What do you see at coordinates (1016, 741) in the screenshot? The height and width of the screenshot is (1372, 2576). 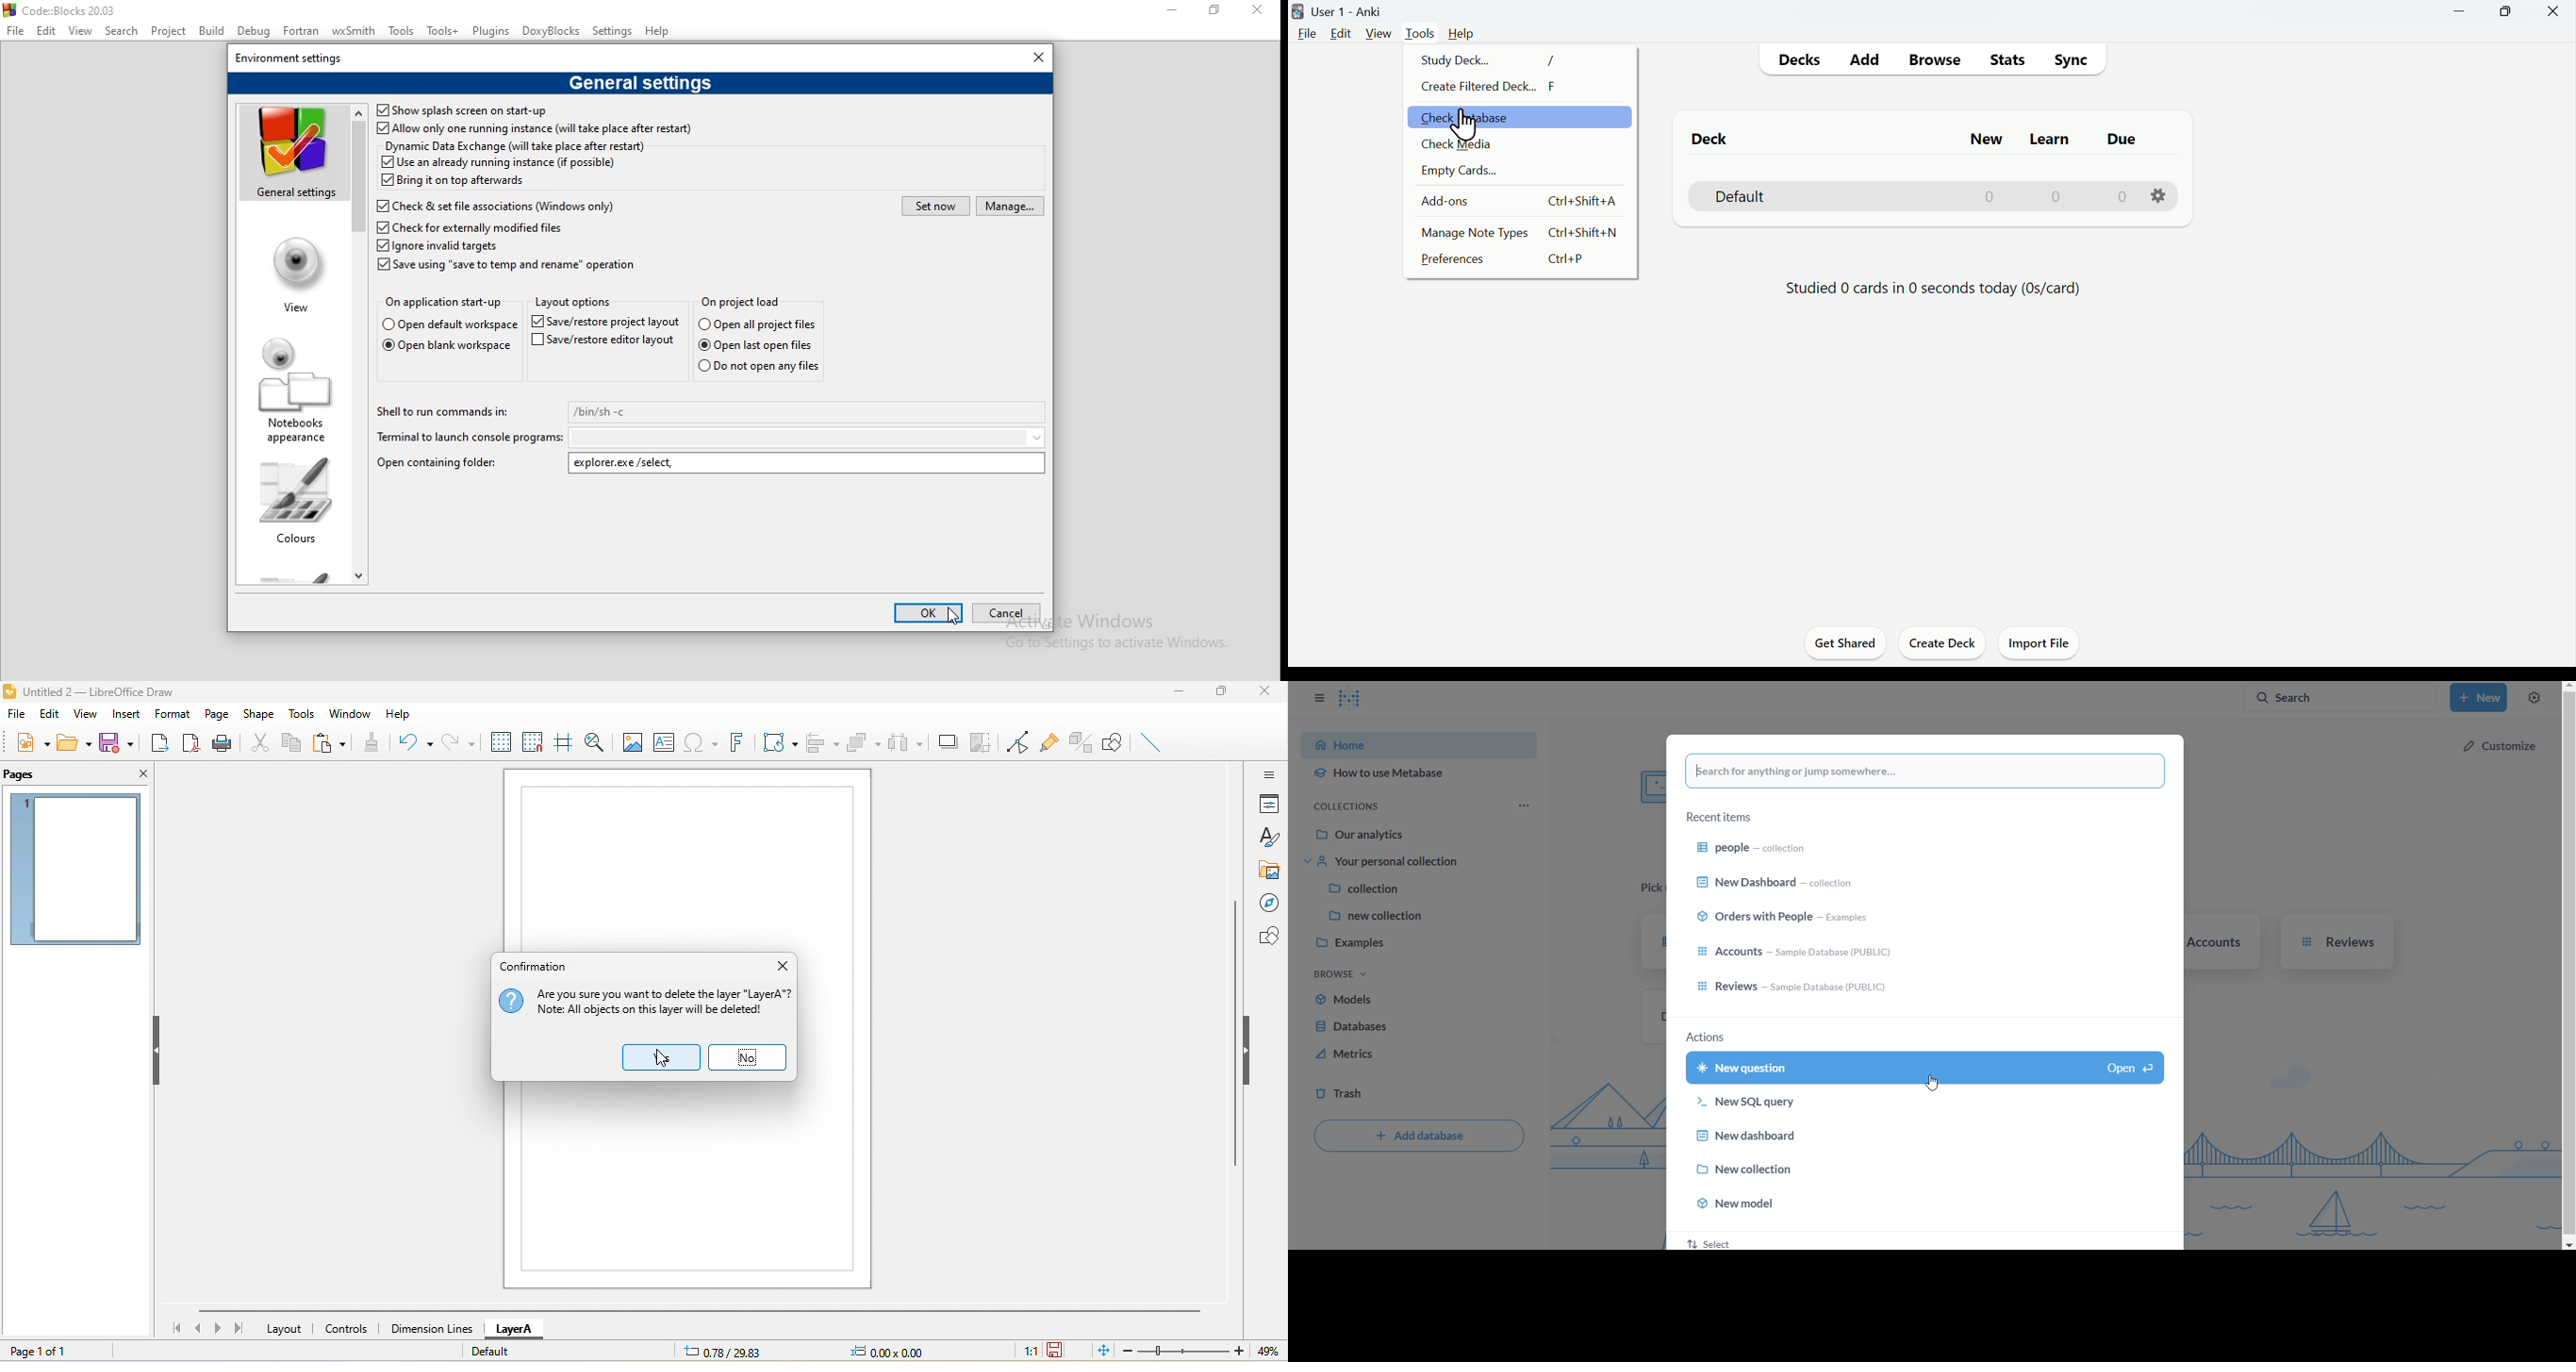 I see `toggle point edit mode` at bounding box center [1016, 741].